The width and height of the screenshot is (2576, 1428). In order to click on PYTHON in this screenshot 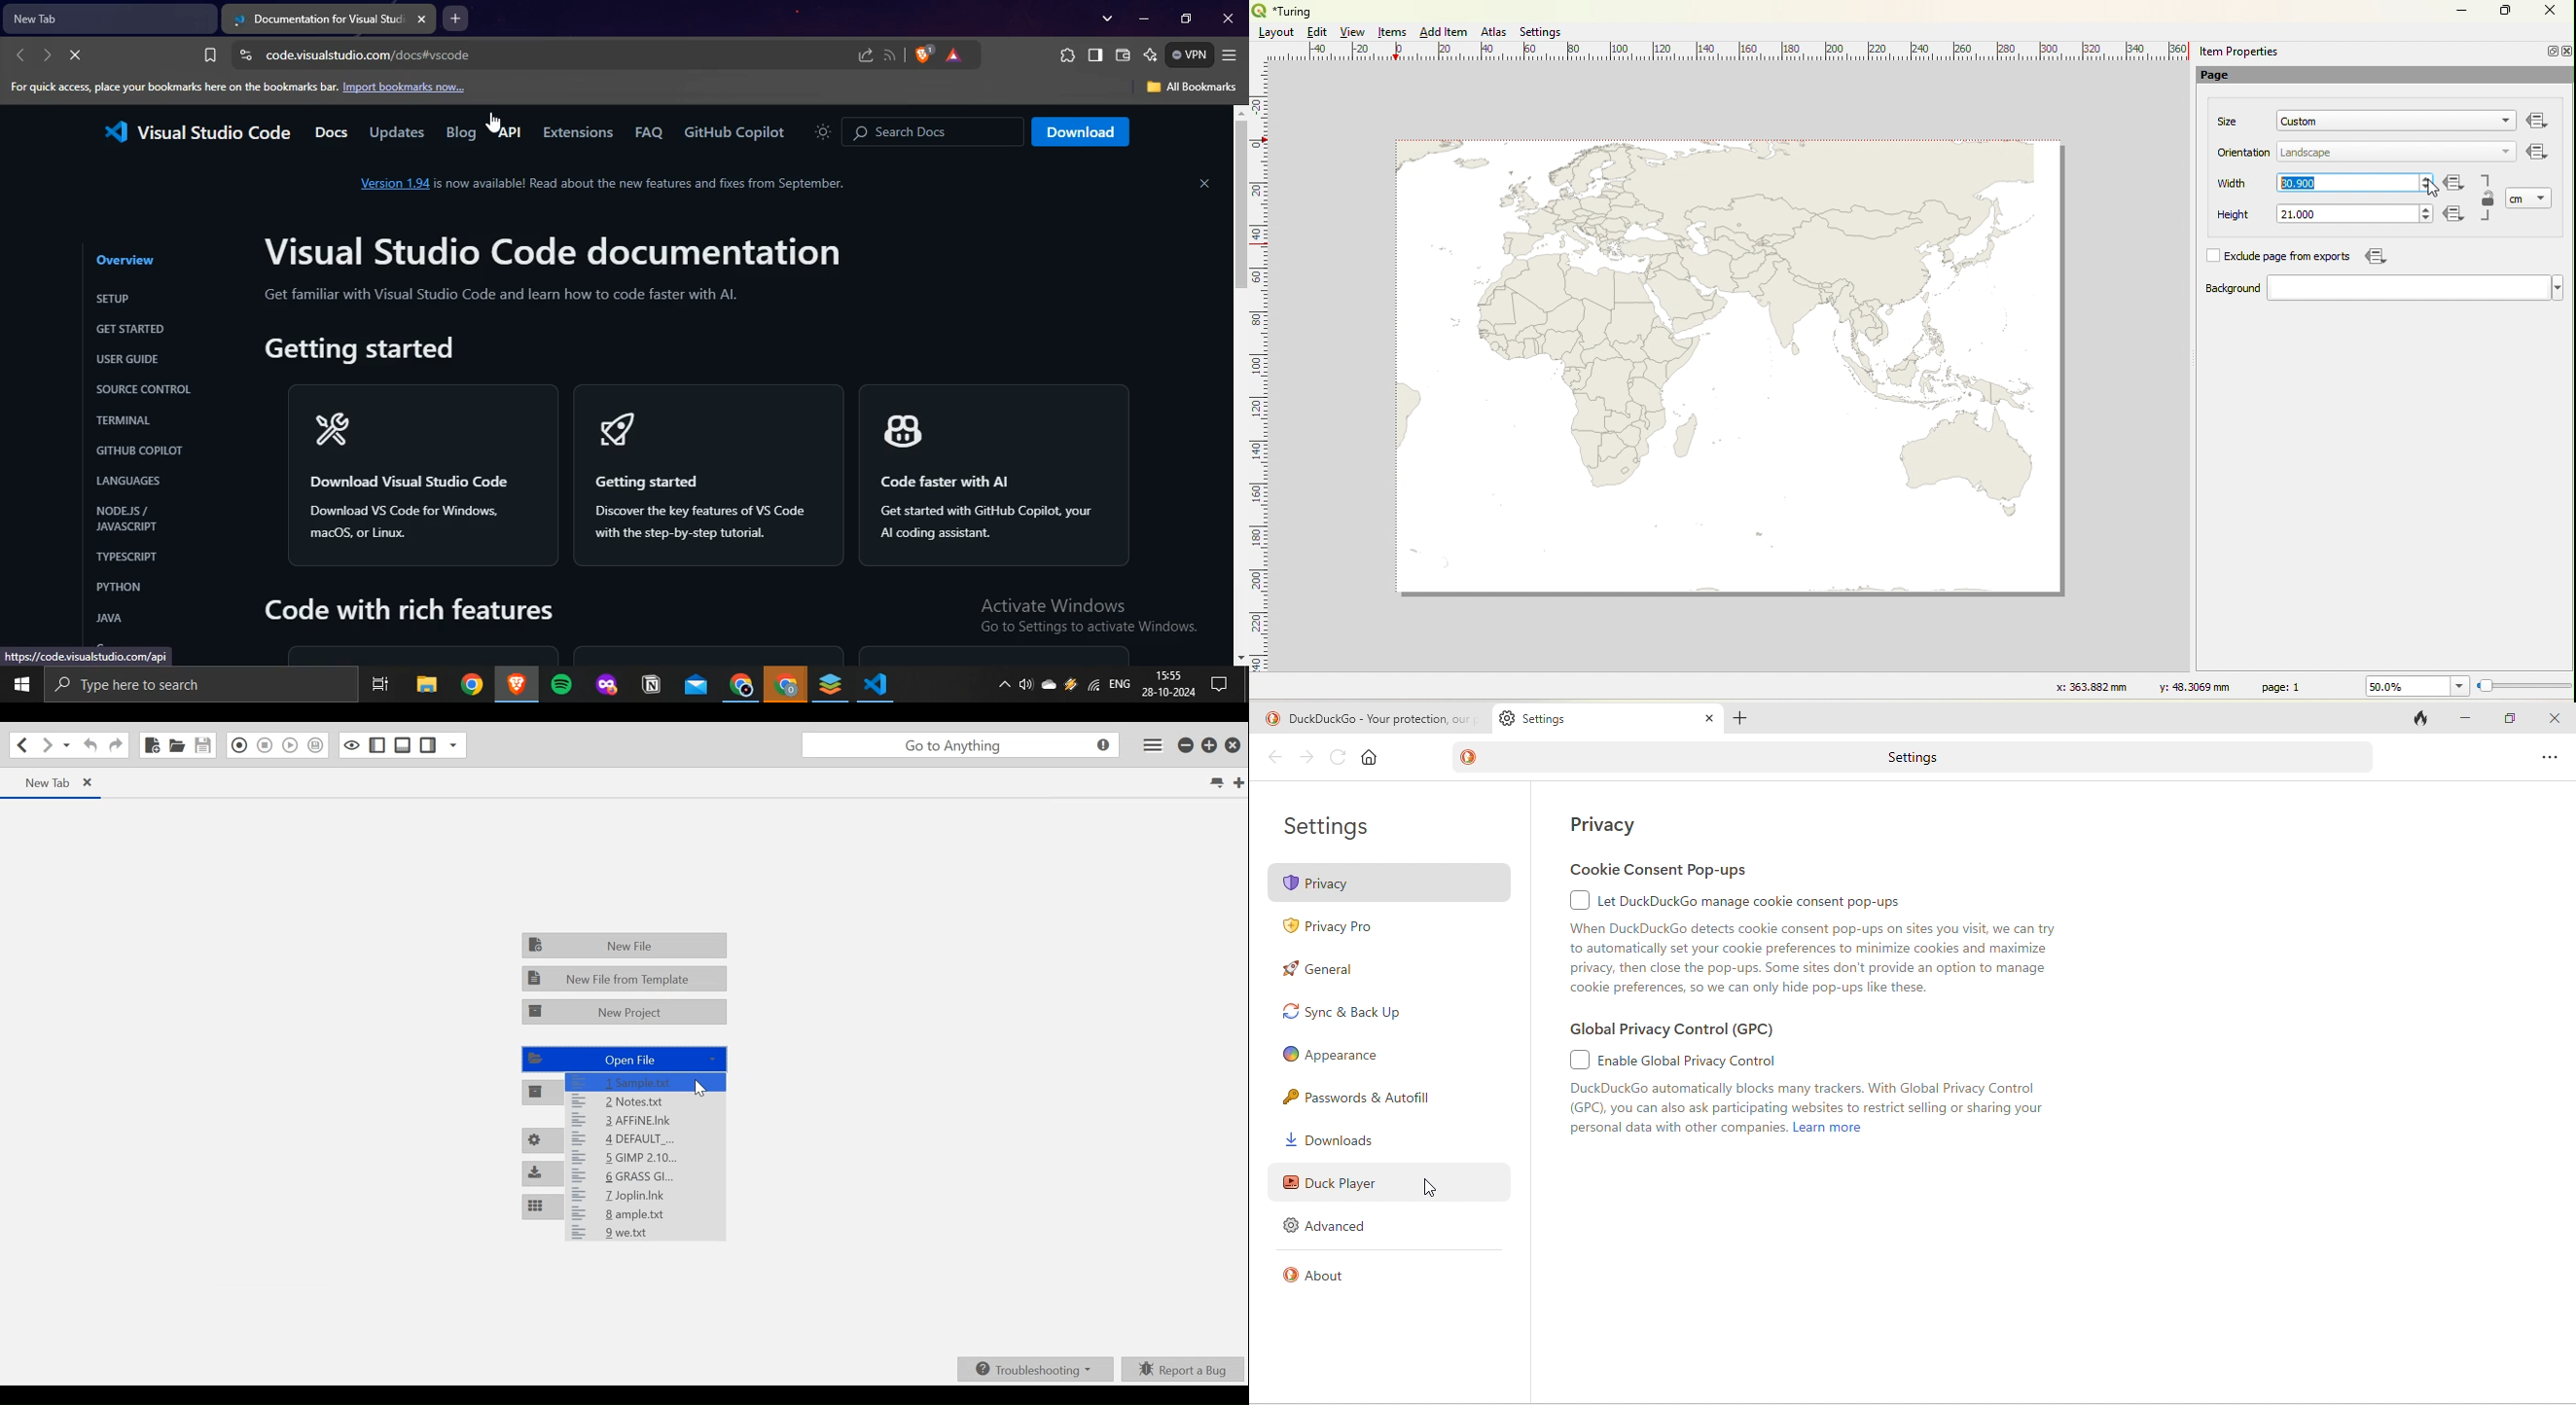, I will do `click(120, 586)`.